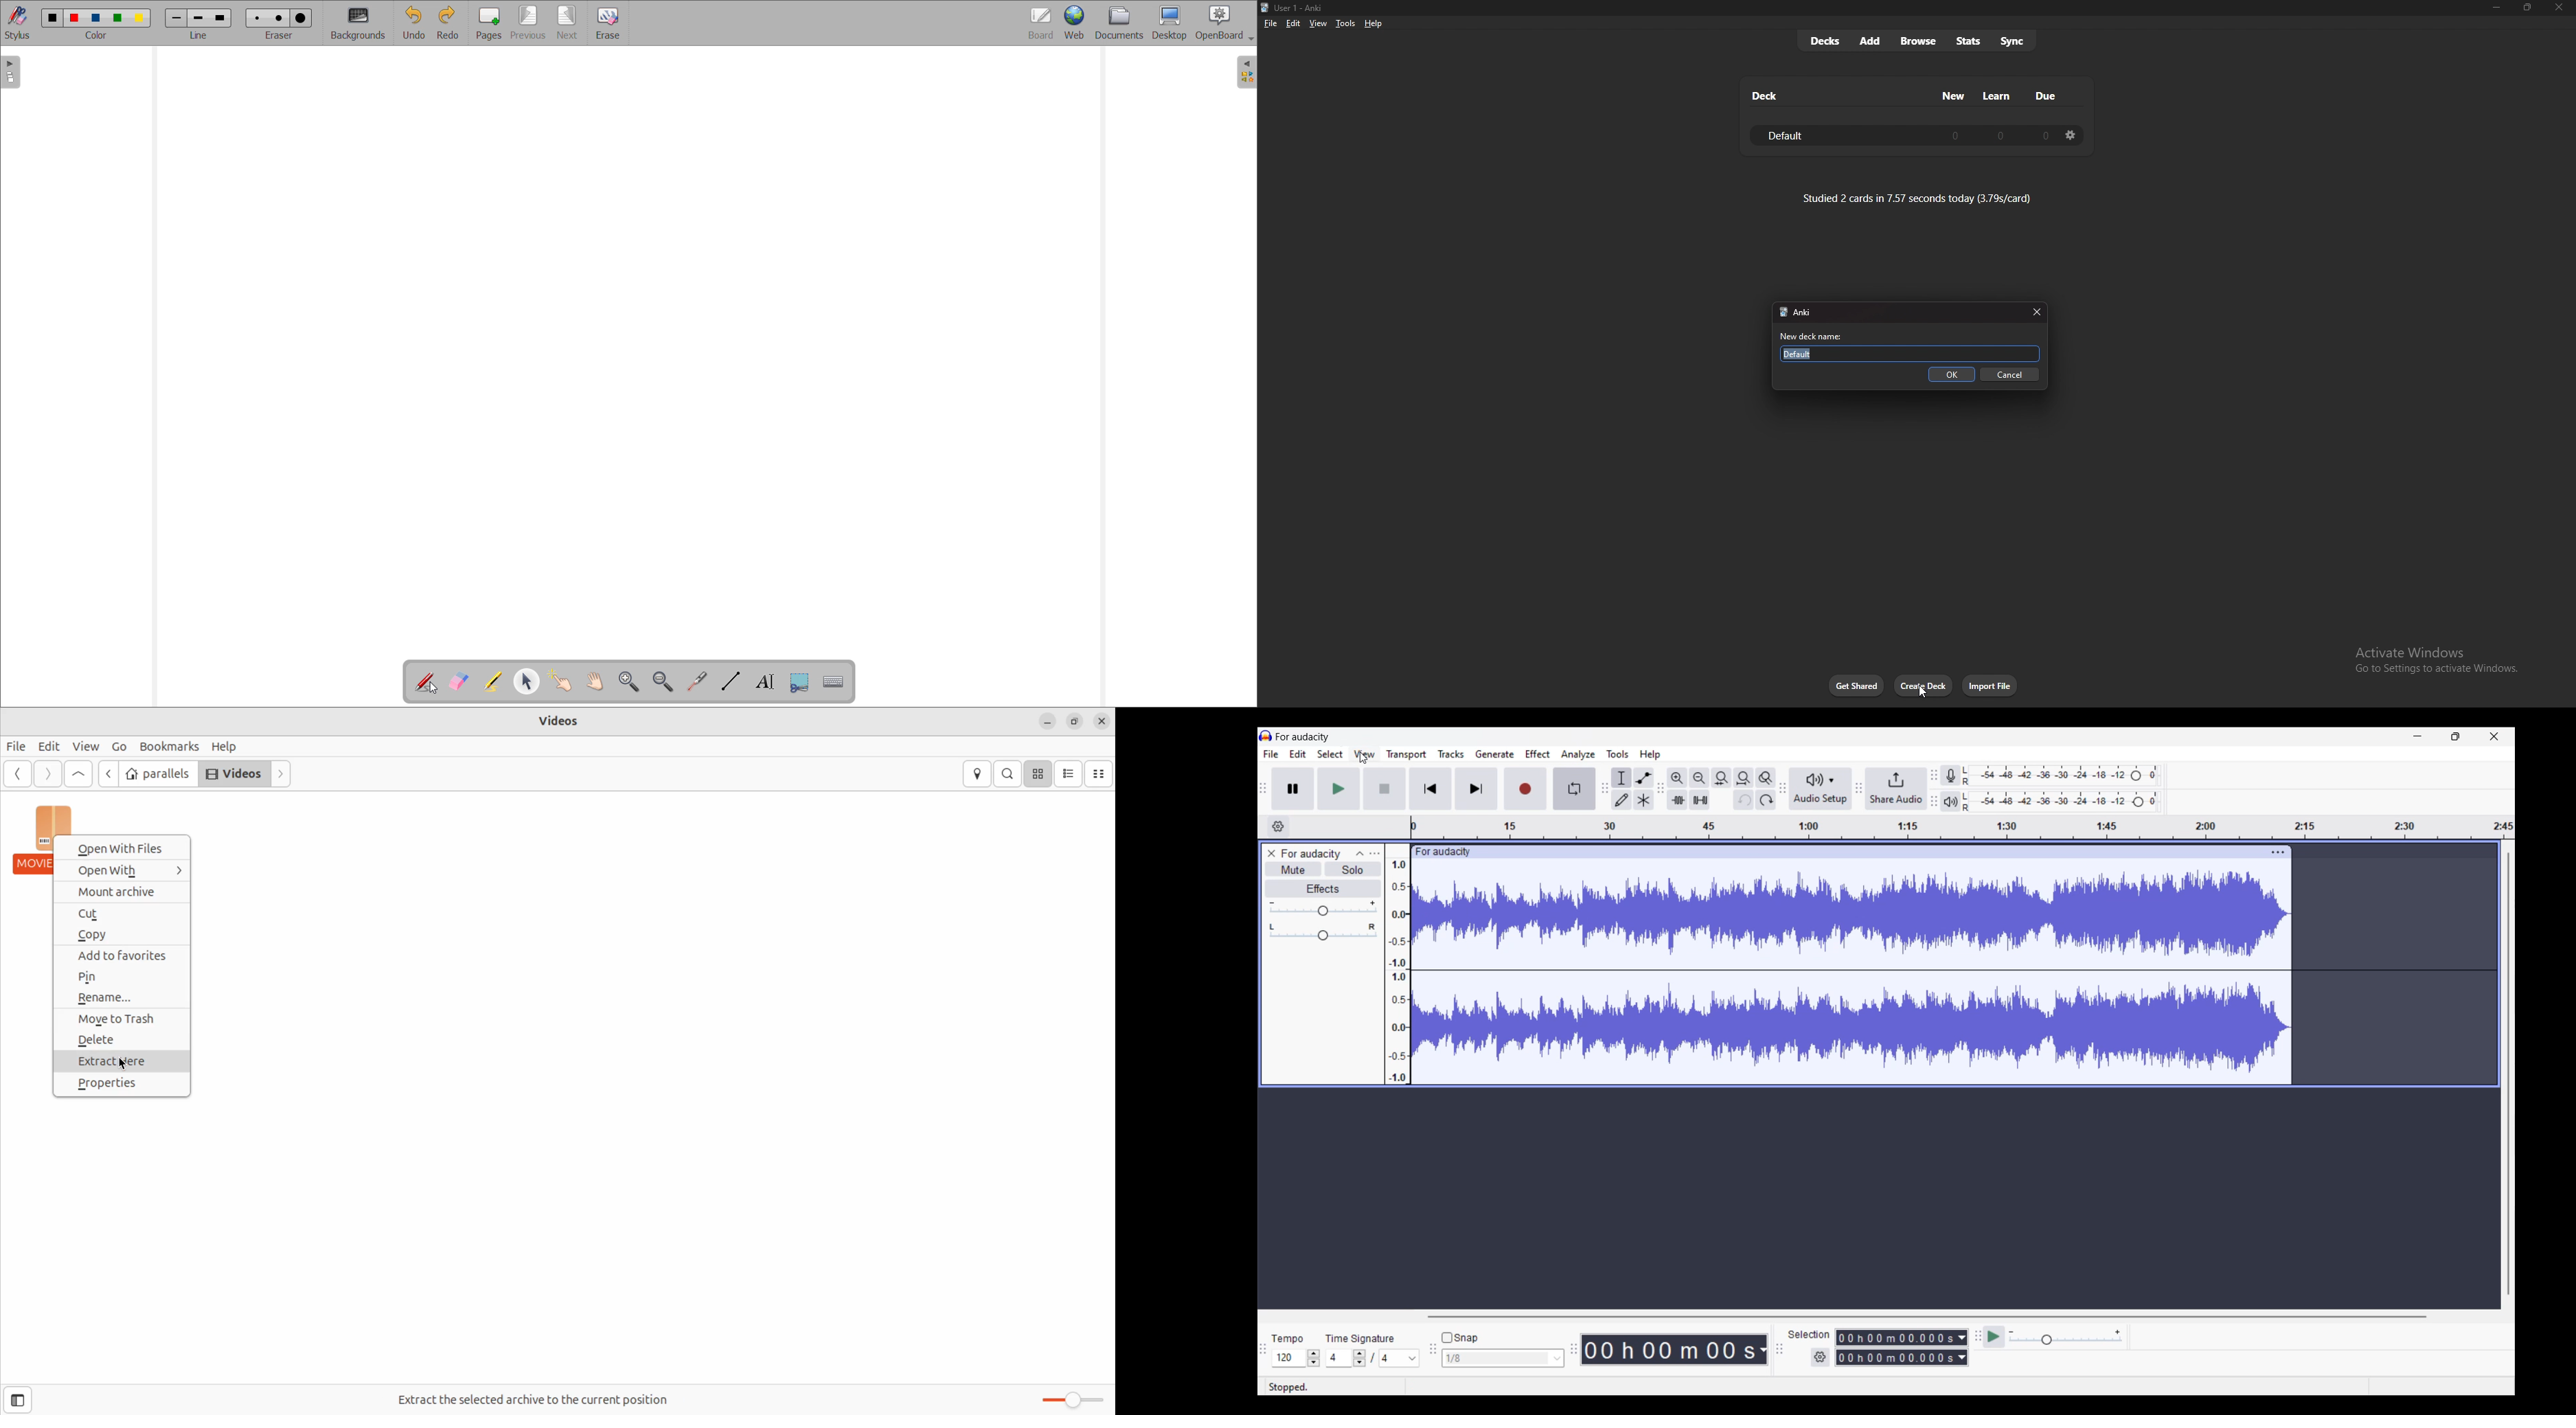 Image resolution: width=2576 pixels, height=1428 pixels. I want to click on Show in smaller interface, so click(2455, 736).